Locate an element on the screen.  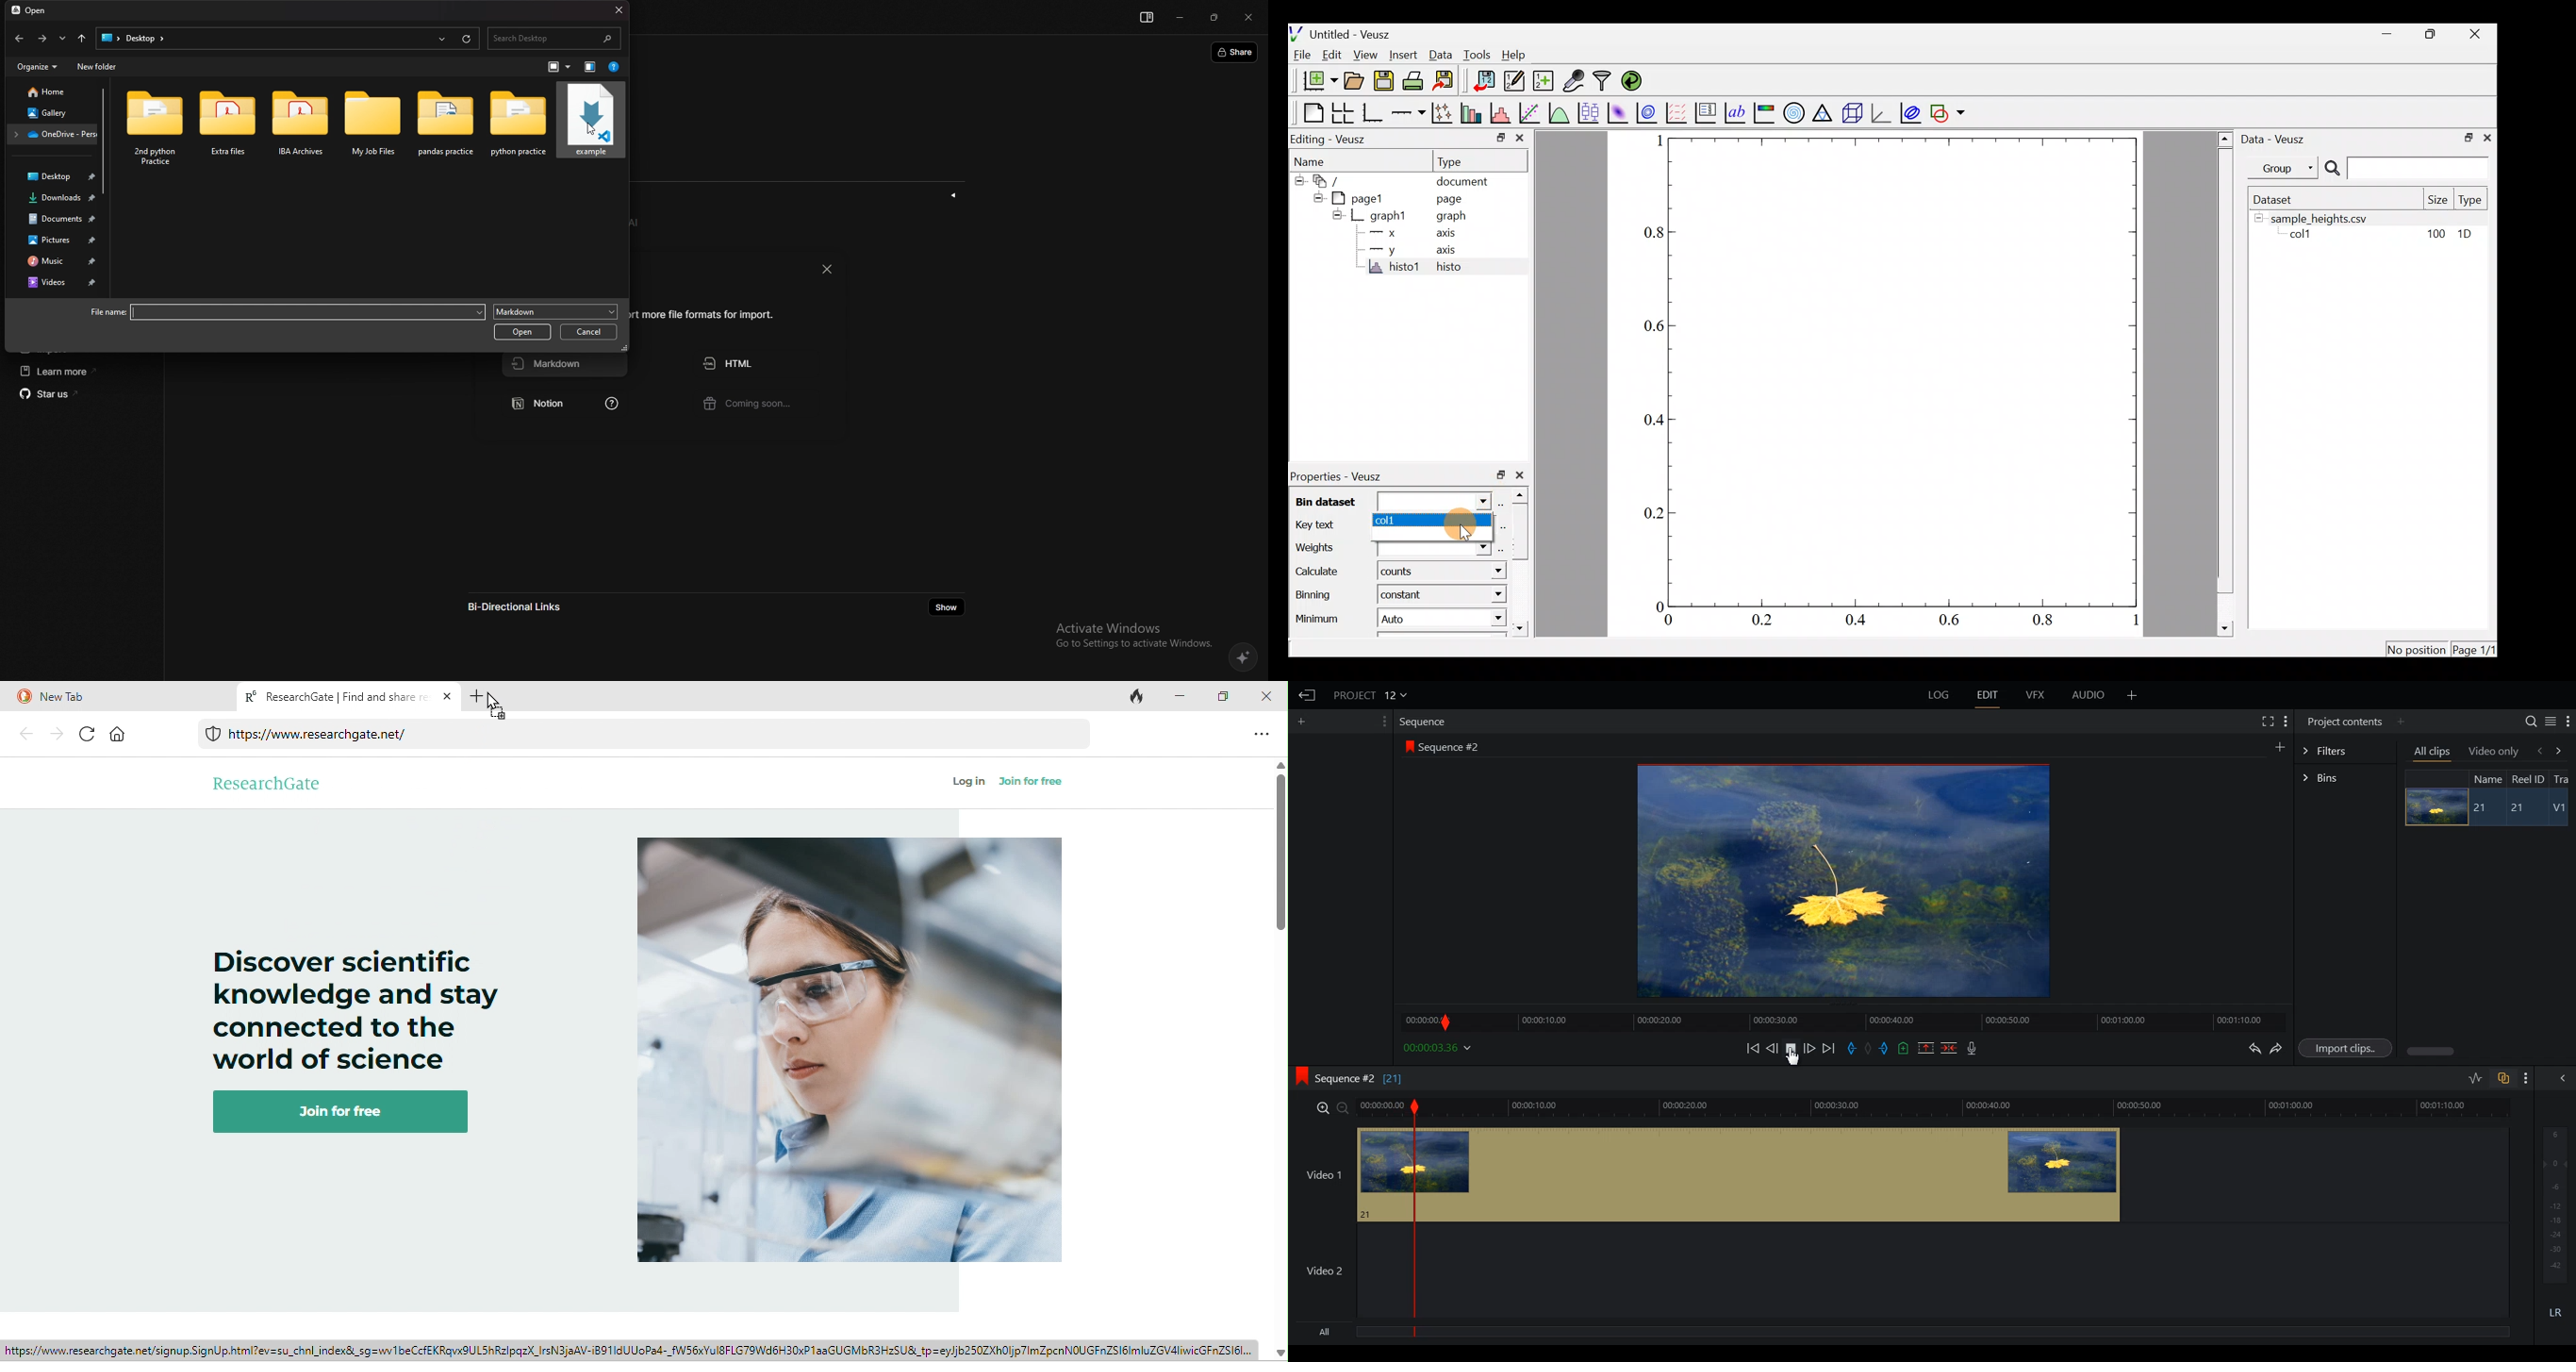
restore down is located at coordinates (1497, 140).